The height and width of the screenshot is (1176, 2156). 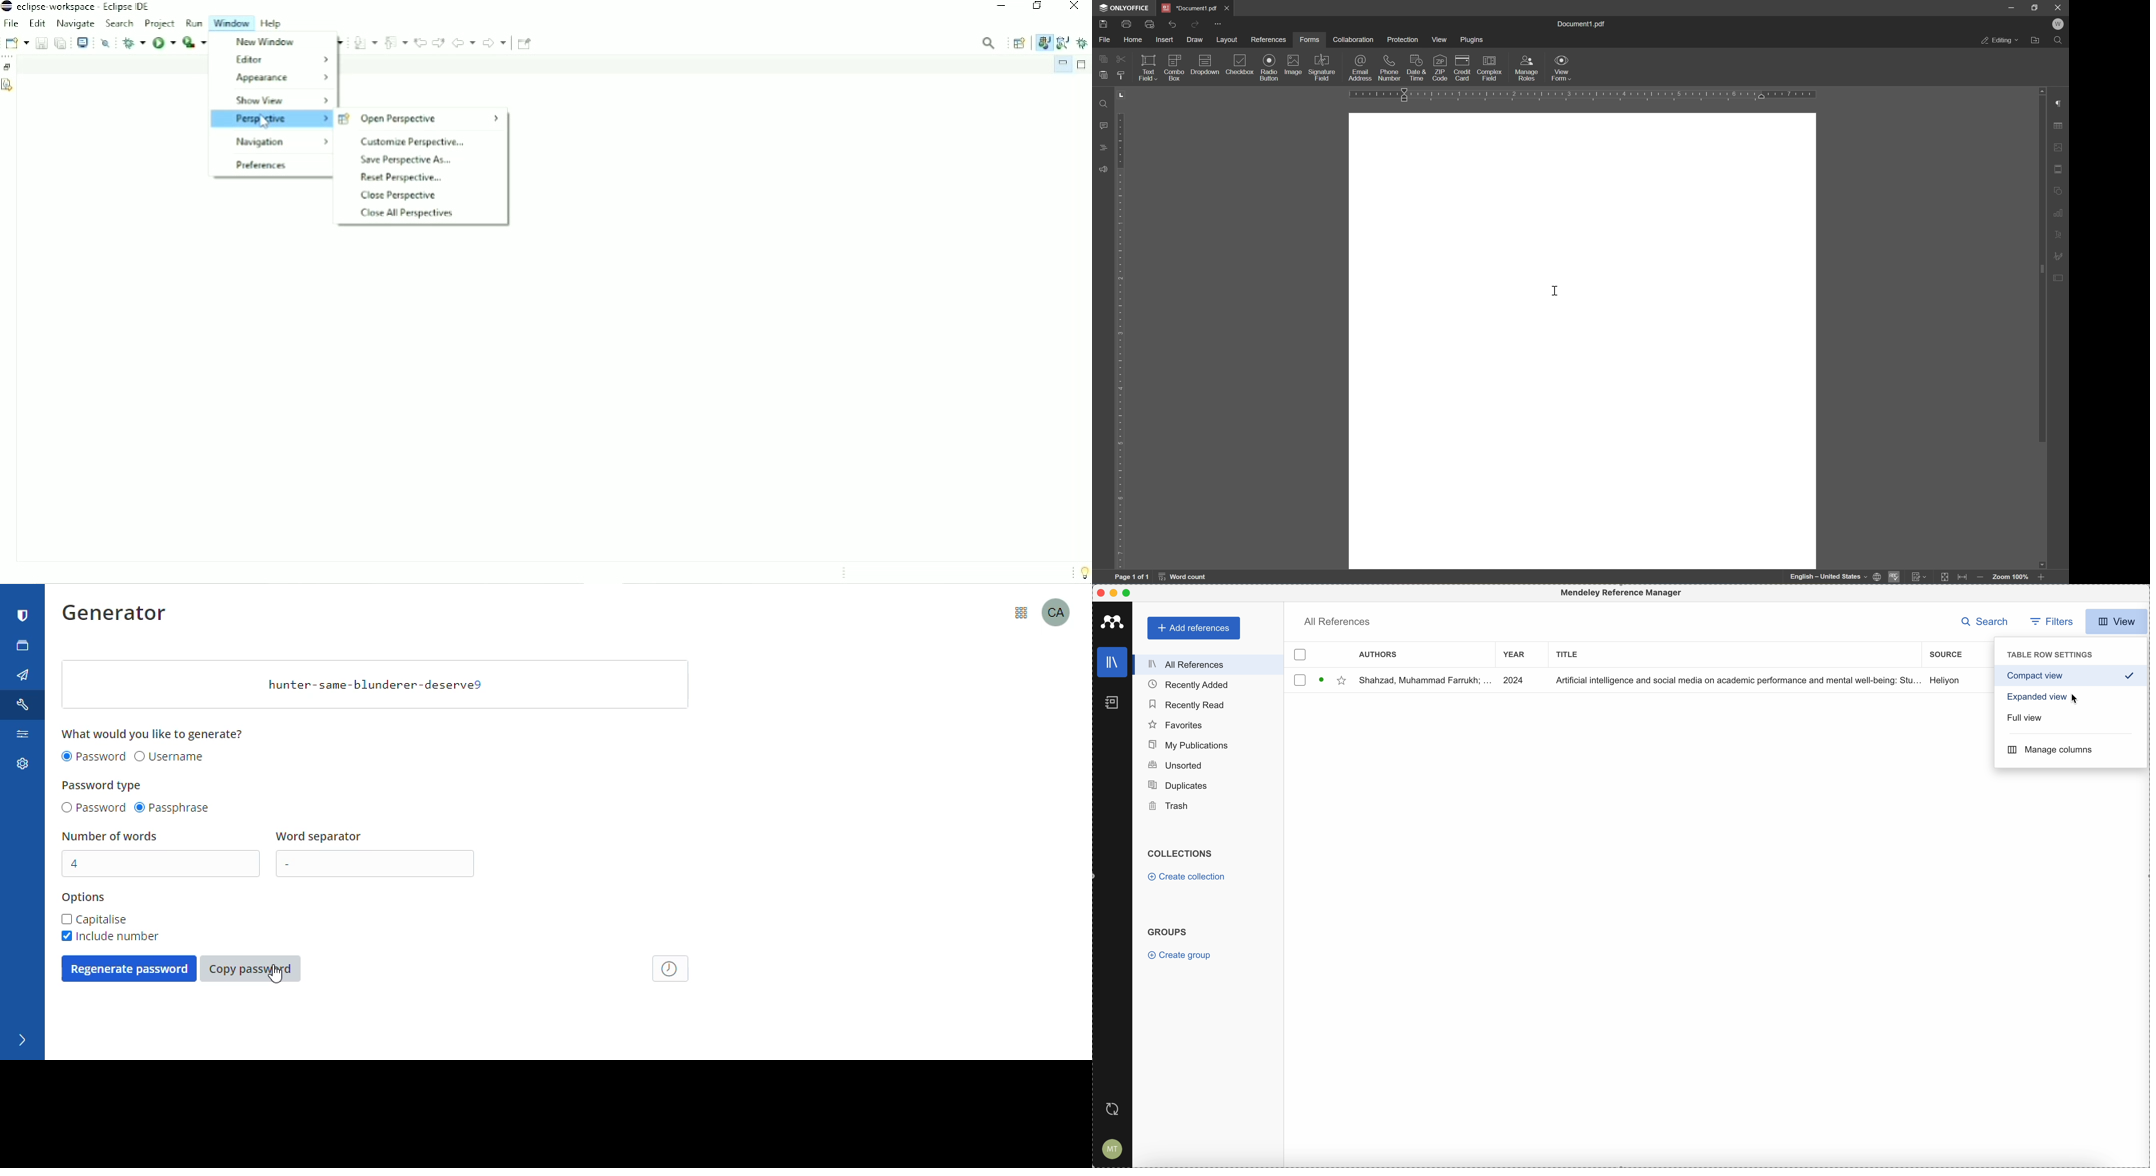 I want to click on date and time, so click(x=1418, y=68).